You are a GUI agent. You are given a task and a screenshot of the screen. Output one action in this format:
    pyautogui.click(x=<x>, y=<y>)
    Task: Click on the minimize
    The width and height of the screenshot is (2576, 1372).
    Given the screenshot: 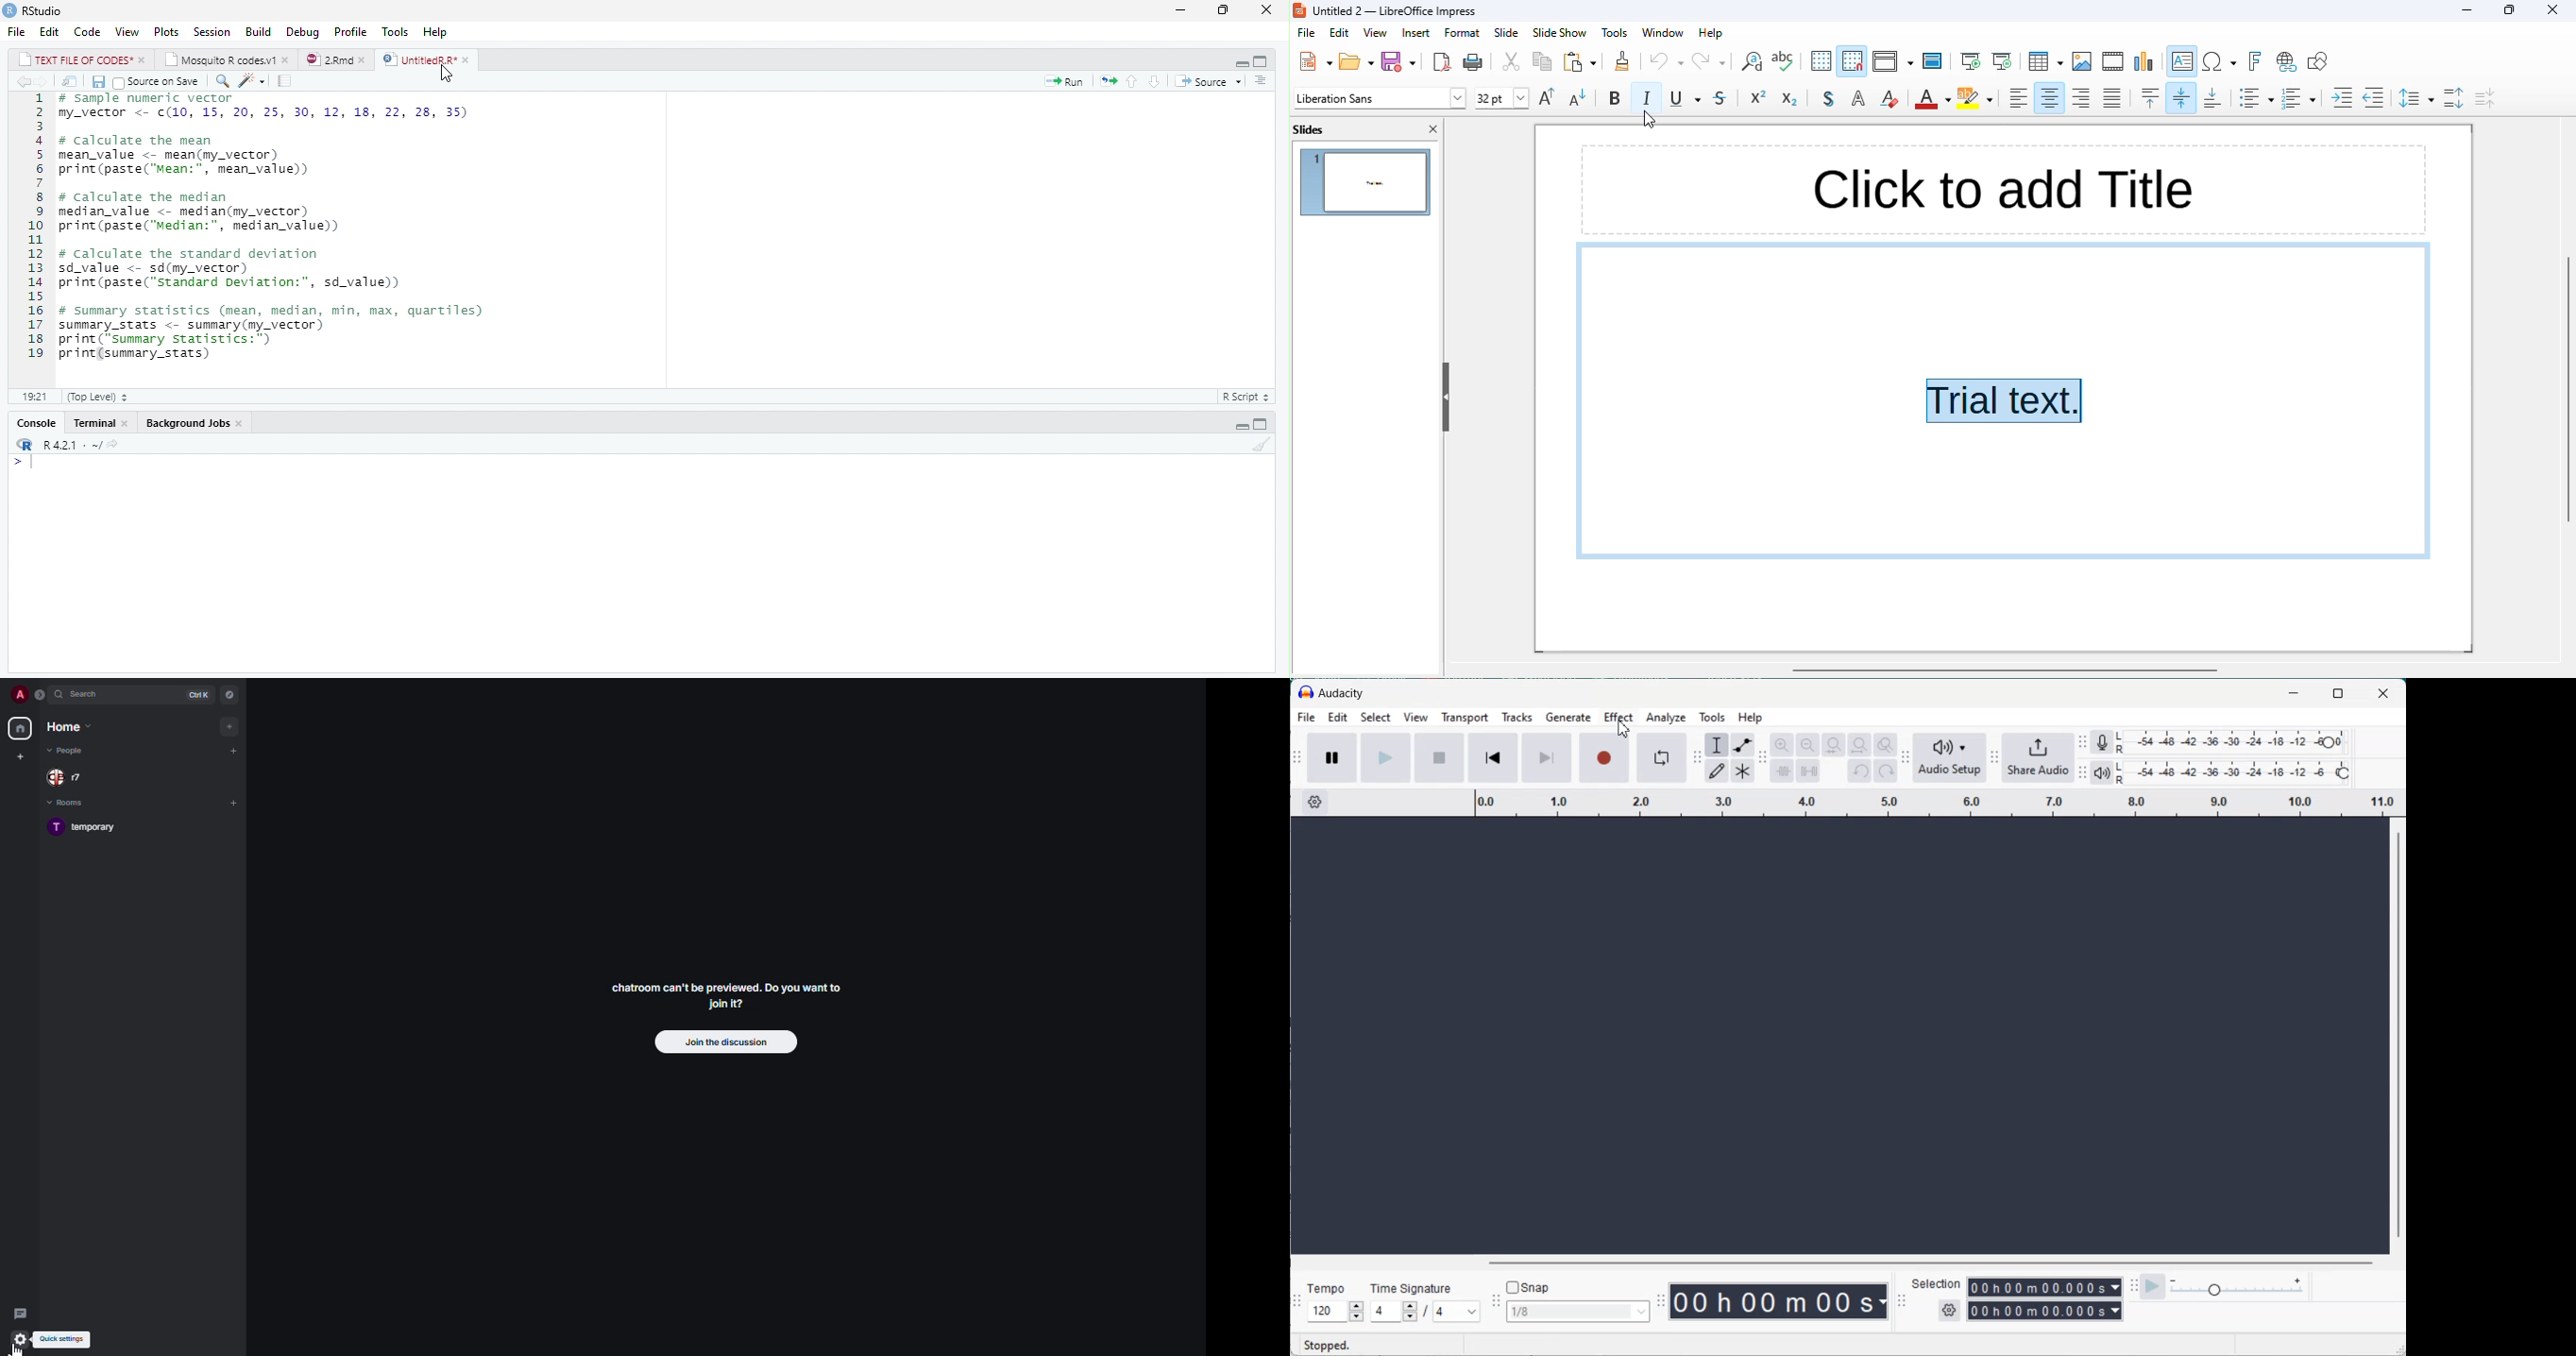 What is the action you would take?
    pyautogui.click(x=1241, y=426)
    